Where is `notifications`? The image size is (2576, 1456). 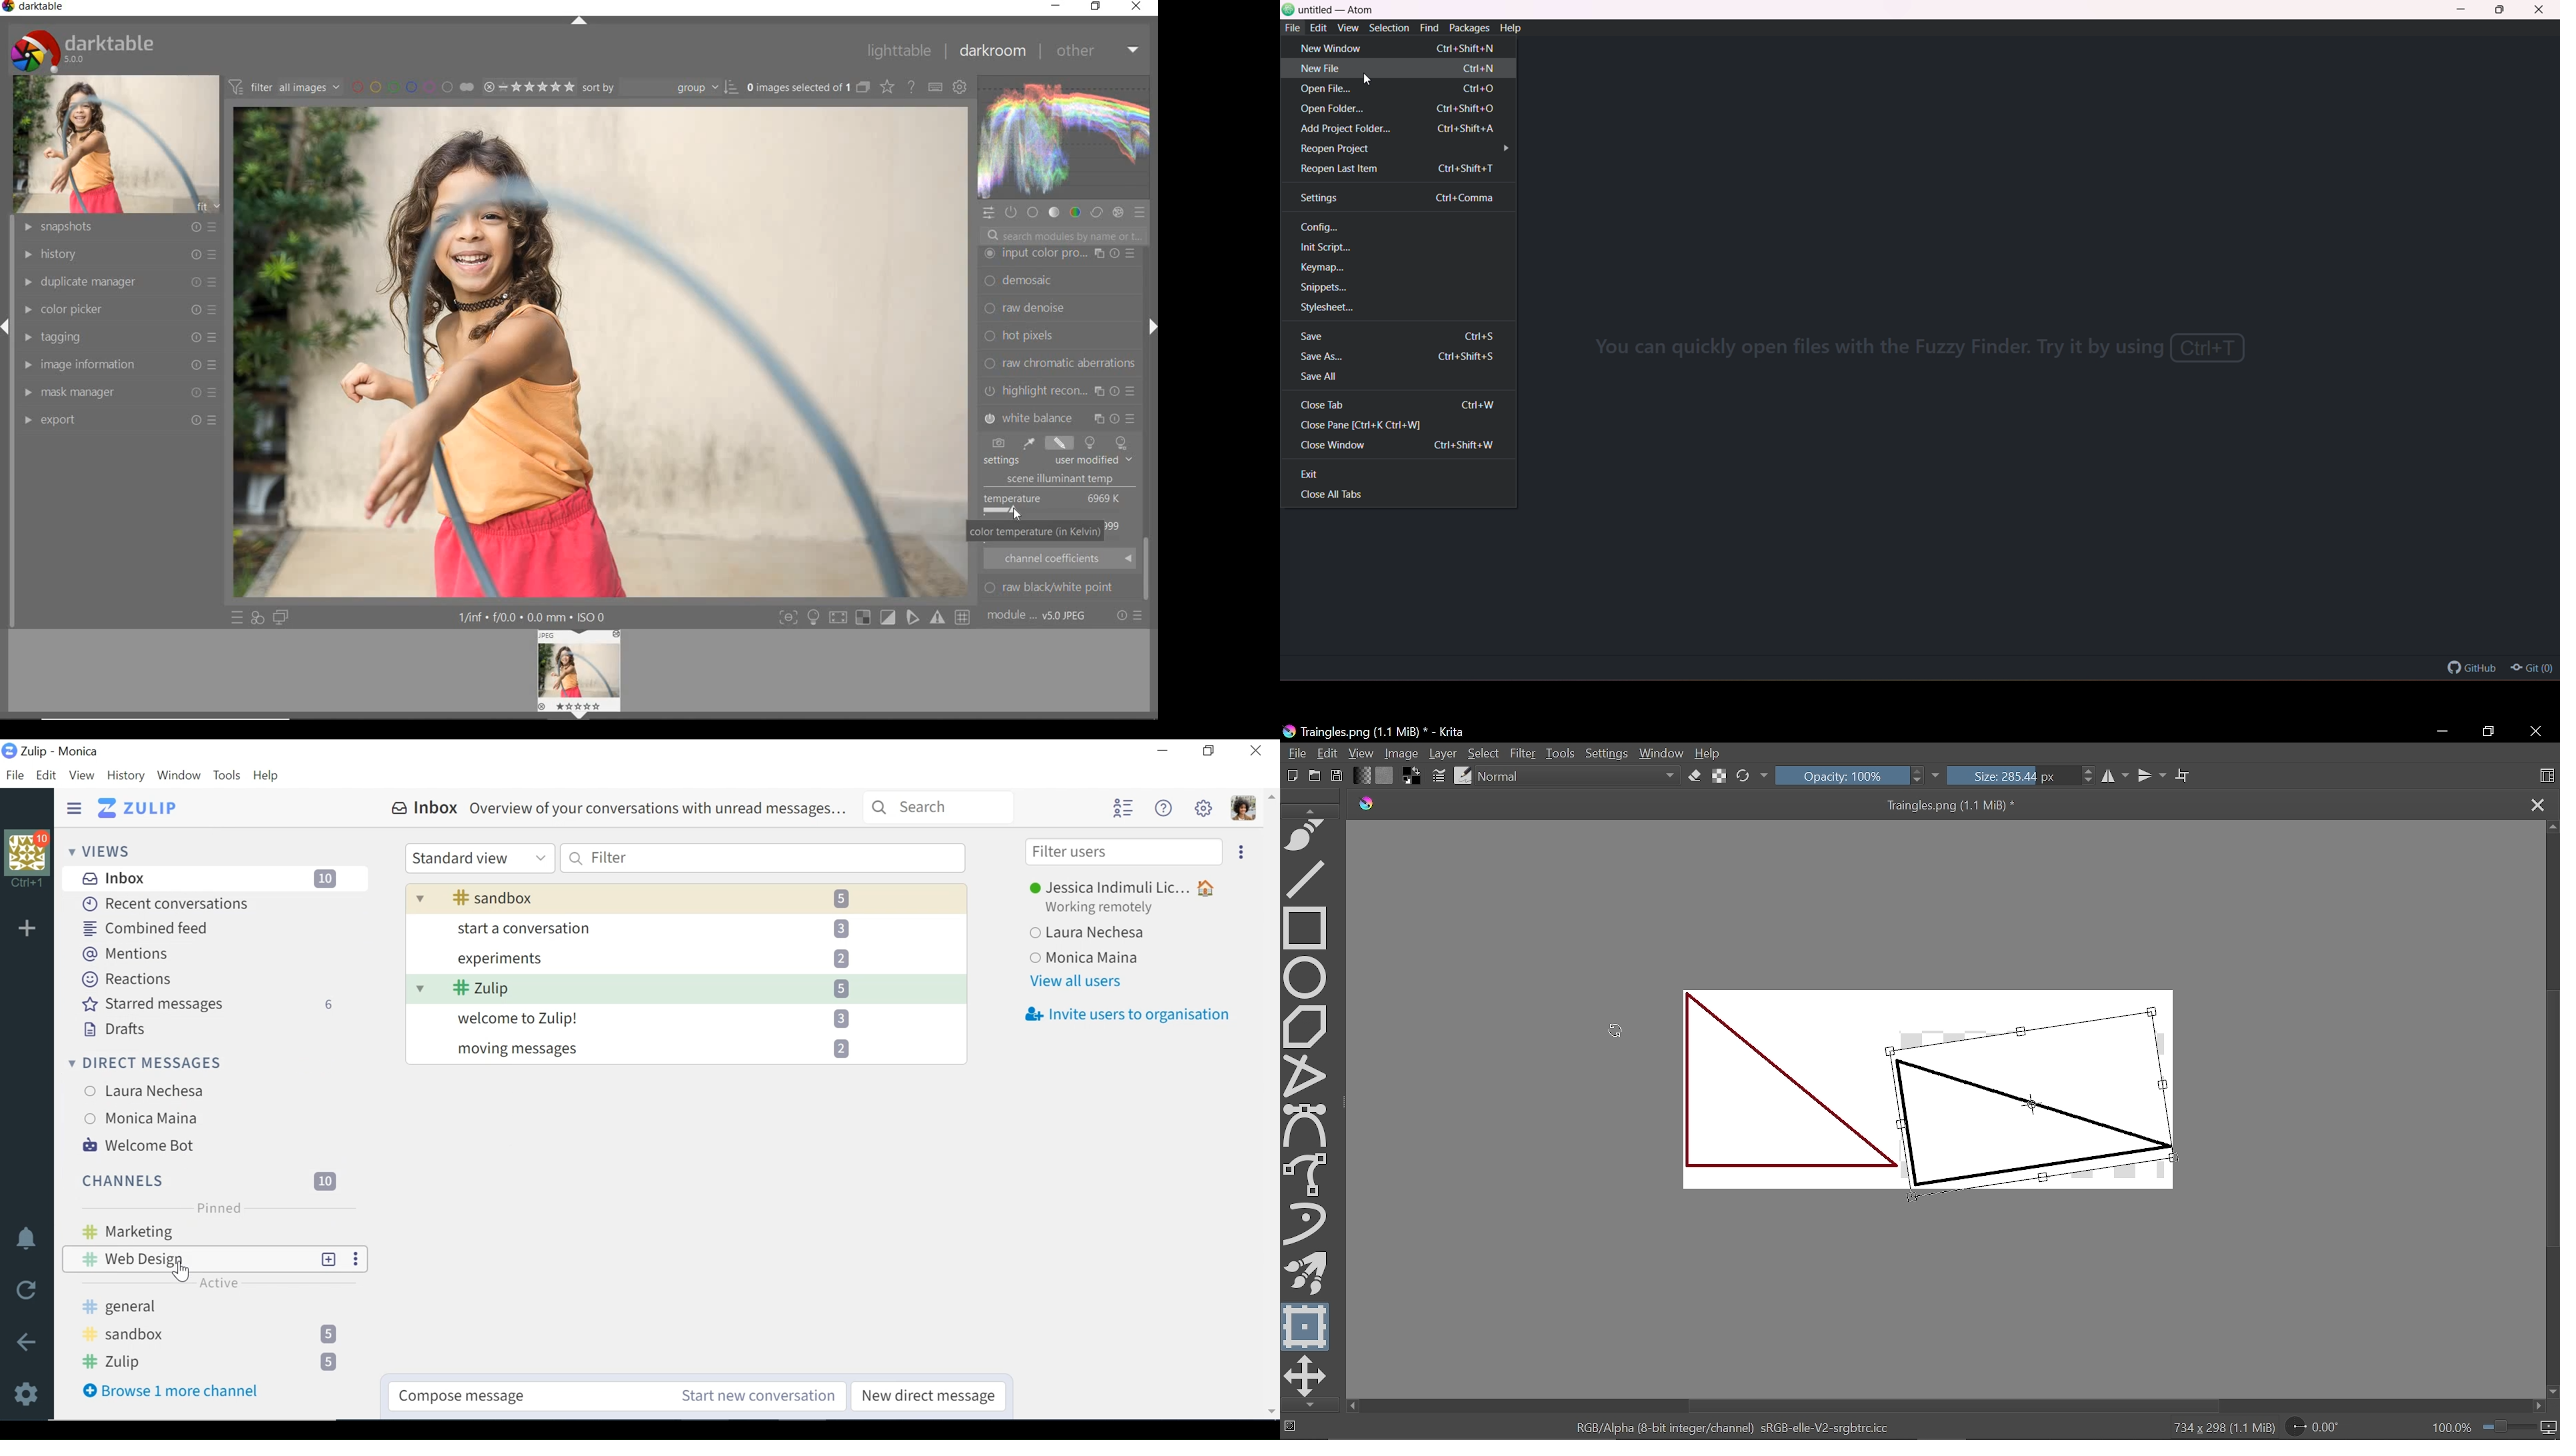
notifications is located at coordinates (26, 1237).